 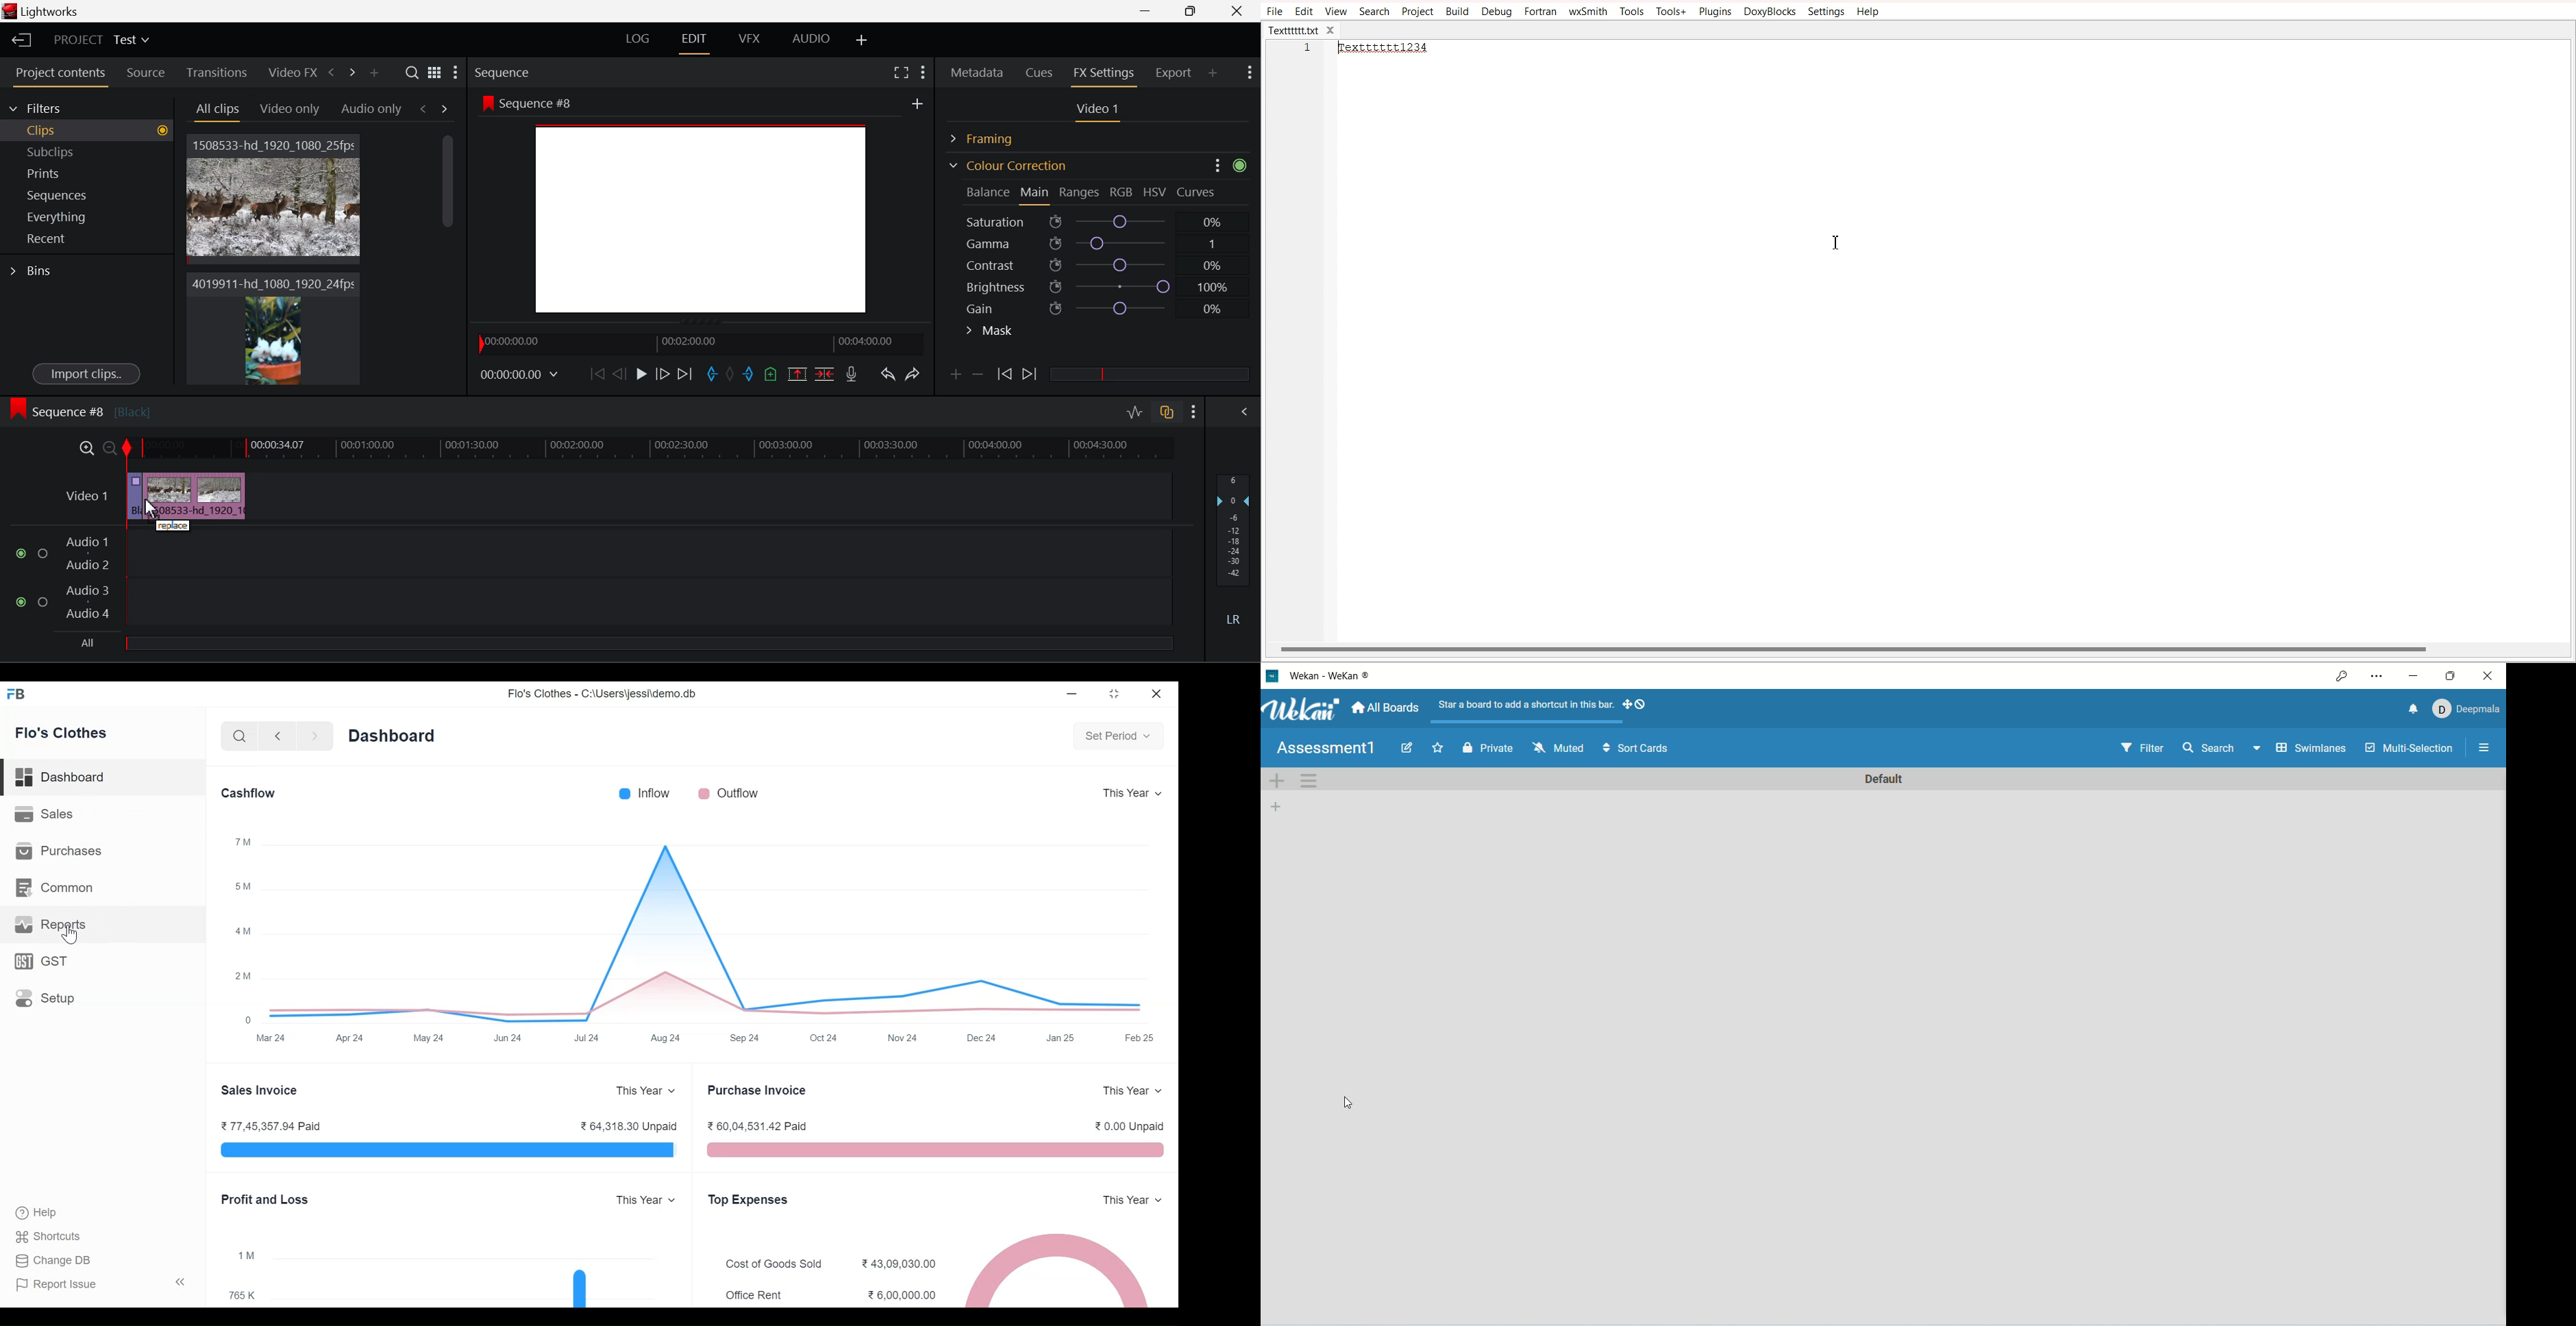 What do you see at coordinates (648, 643) in the screenshot?
I see `slider` at bounding box center [648, 643].